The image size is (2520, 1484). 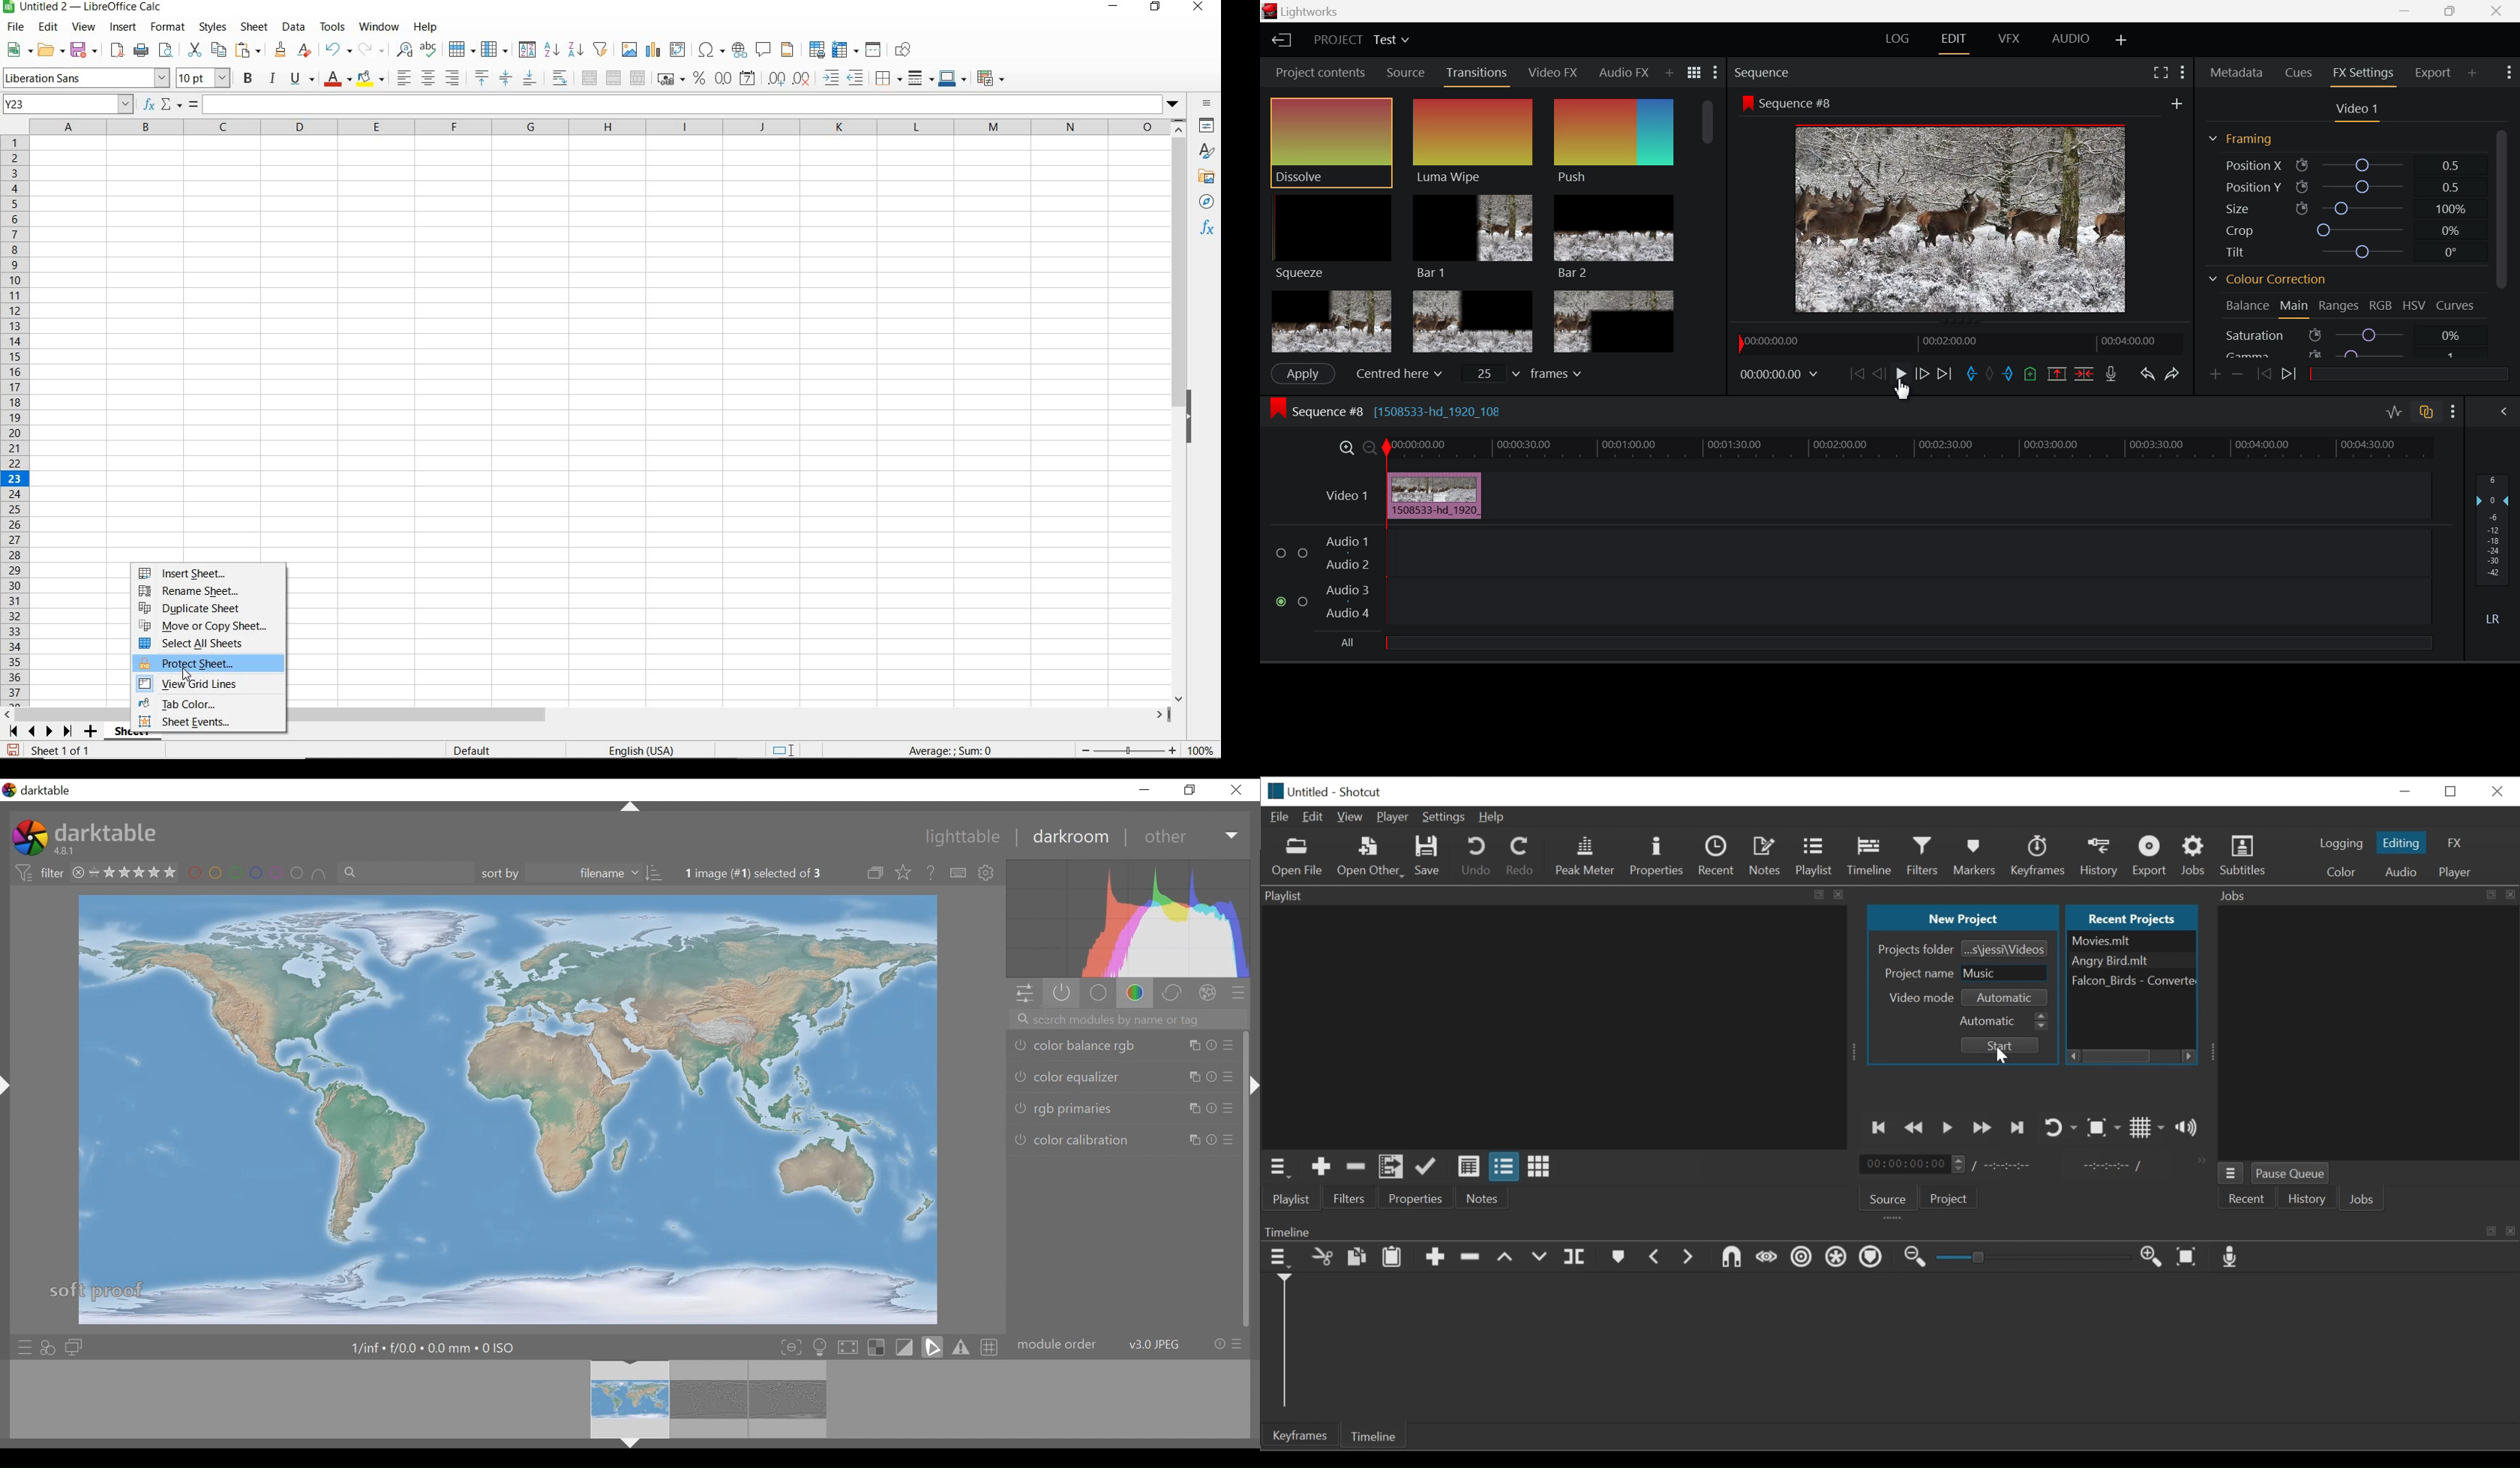 What do you see at coordinates (332, 27) in the screenshot?
I see `TOOLS` at bounding box center [332, 27].